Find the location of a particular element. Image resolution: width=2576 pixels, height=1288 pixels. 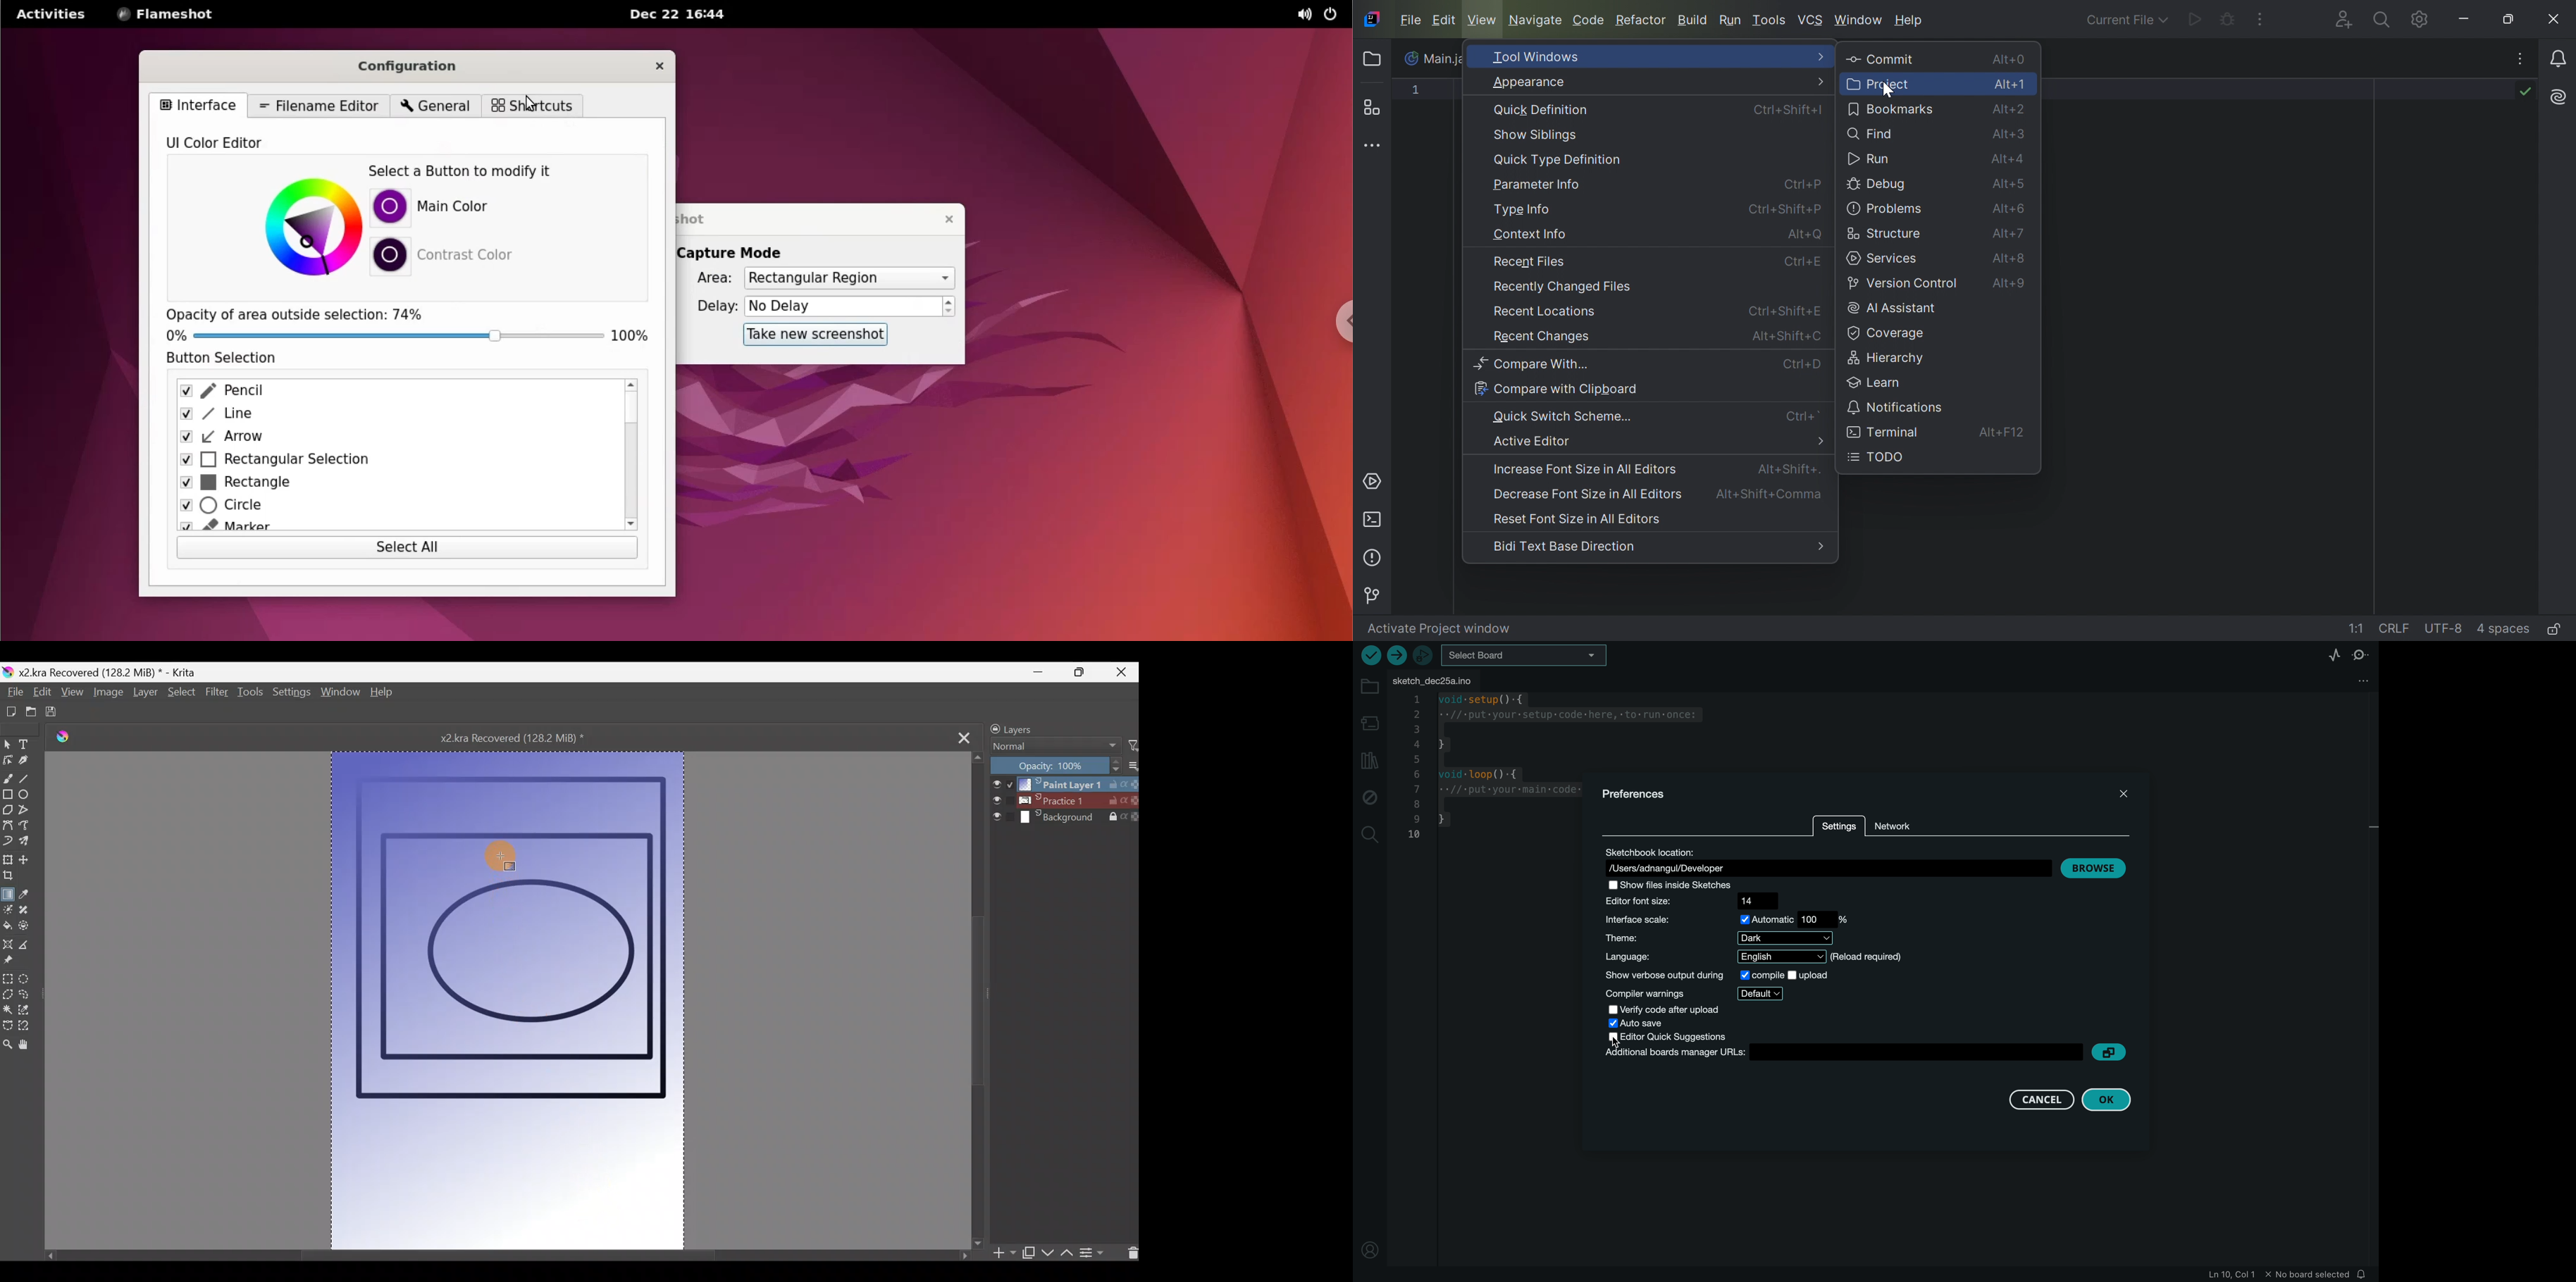

Ctrl+P is located at coordinates (1804, 184).